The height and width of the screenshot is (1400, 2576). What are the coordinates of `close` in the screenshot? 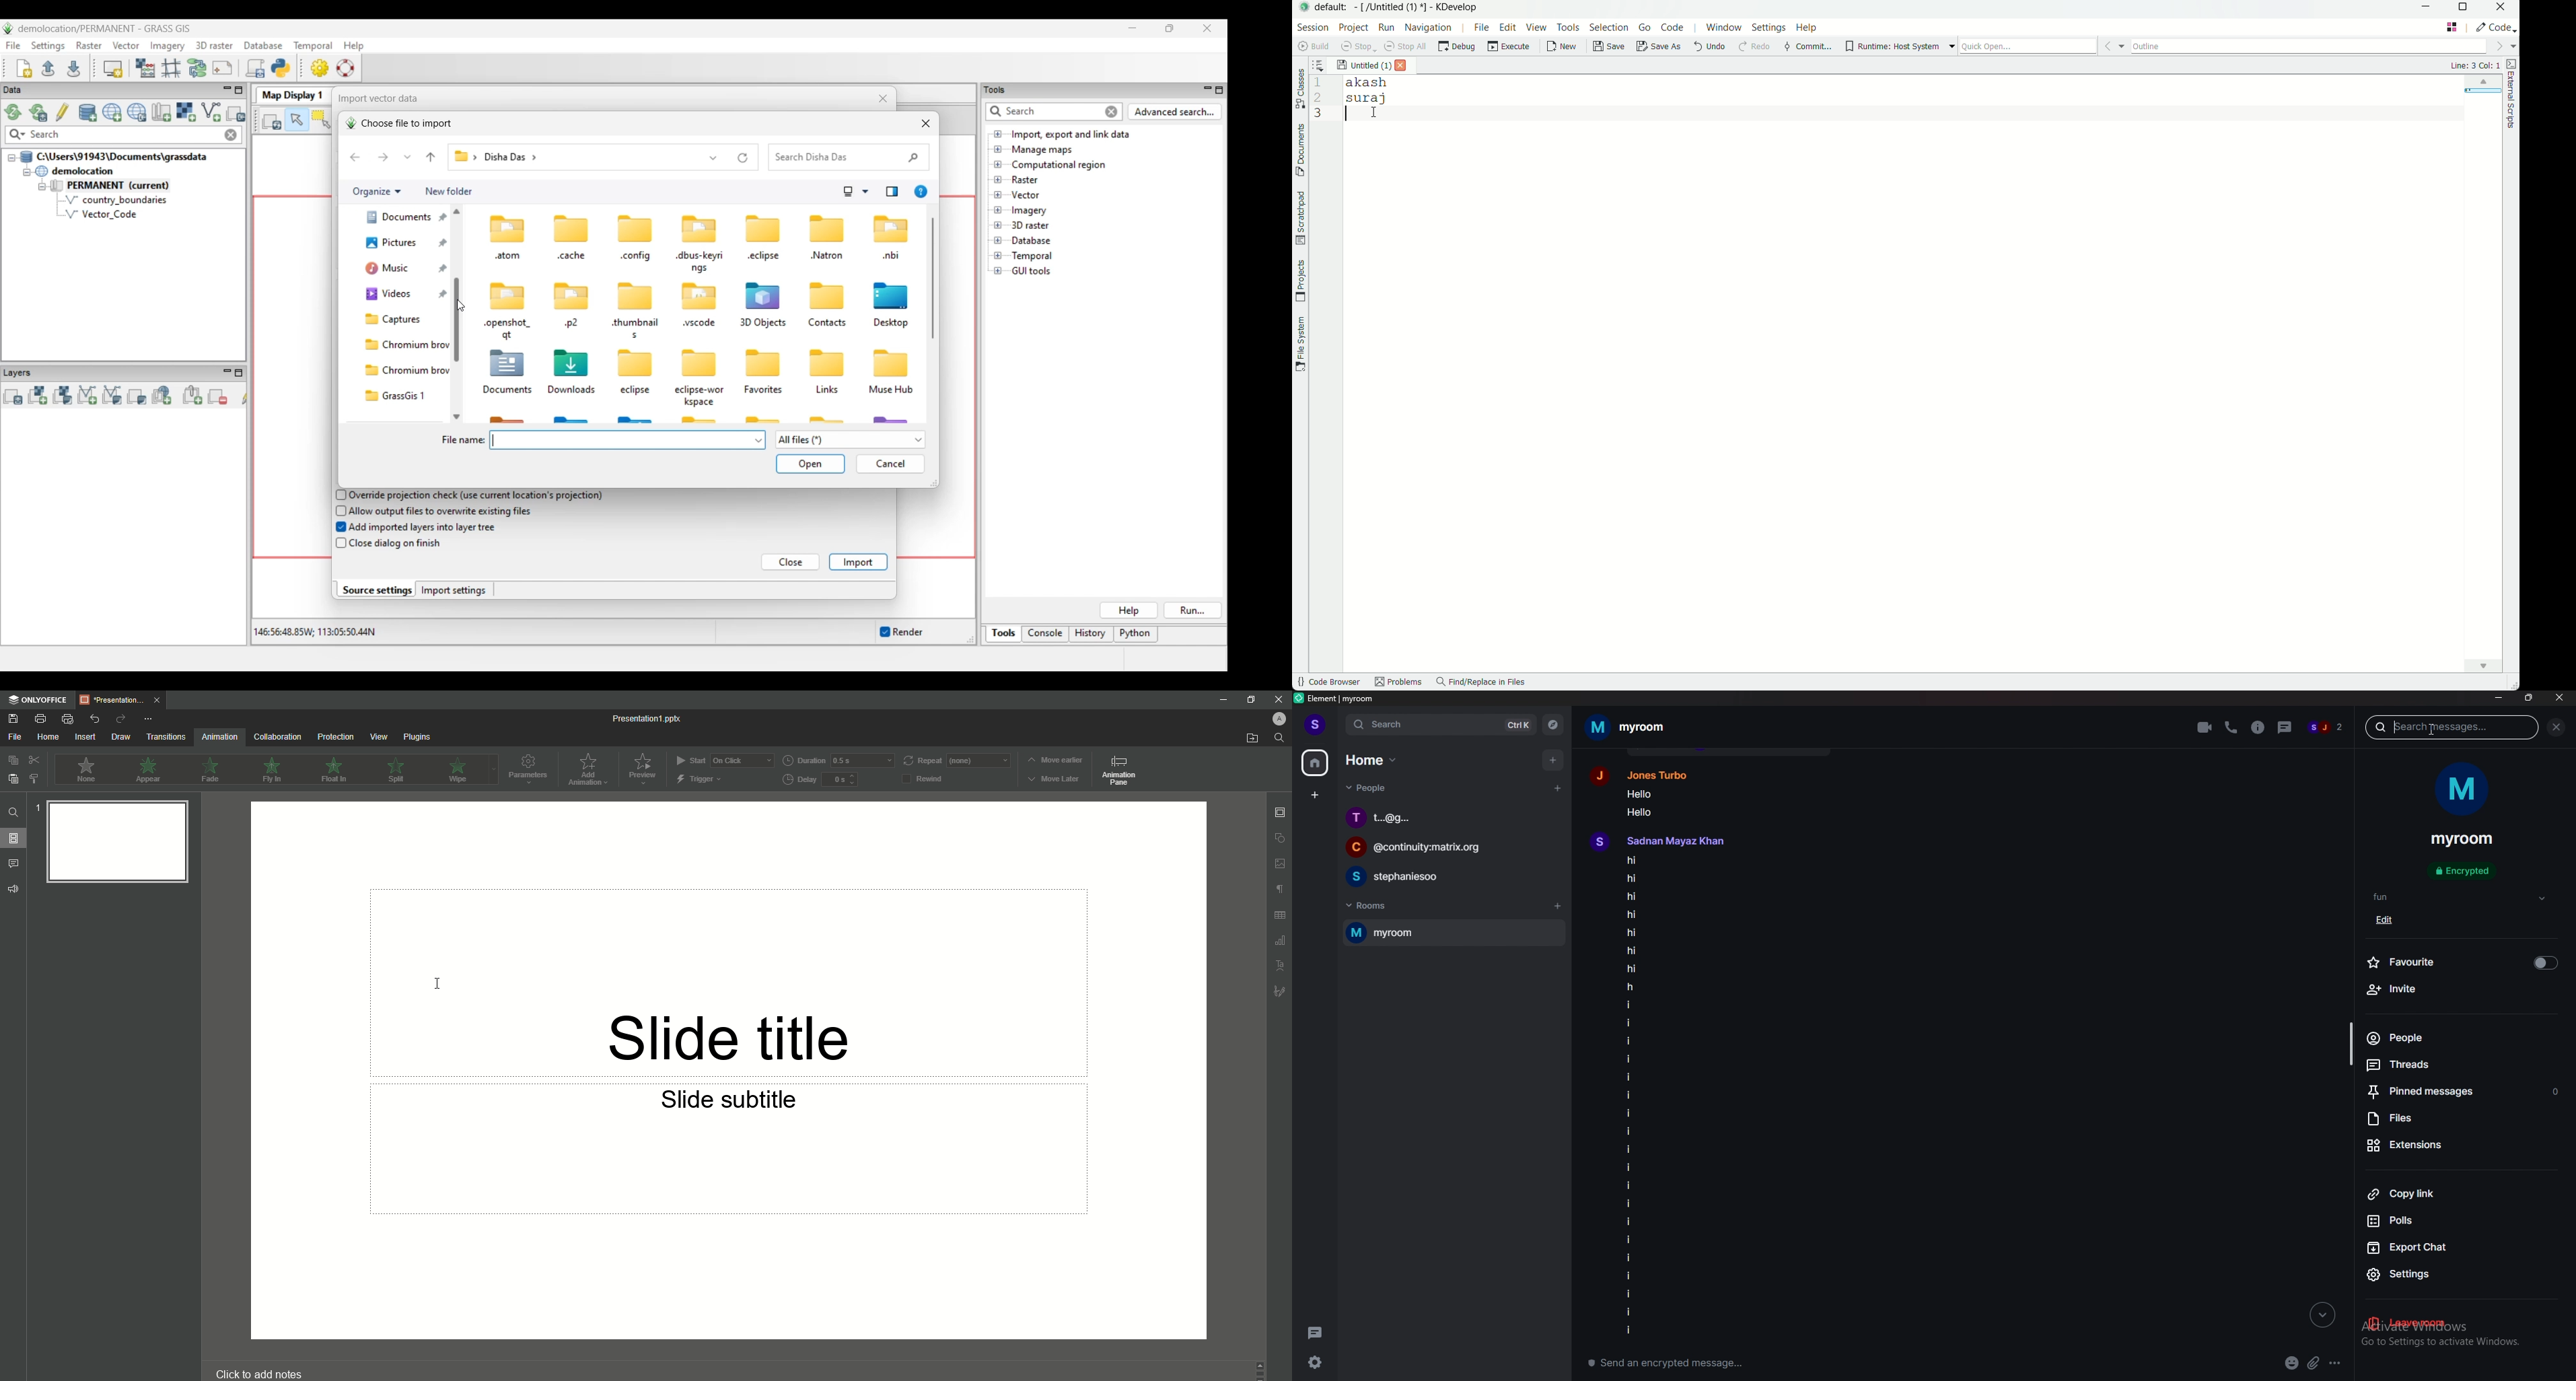 It's located at (2563, 699).